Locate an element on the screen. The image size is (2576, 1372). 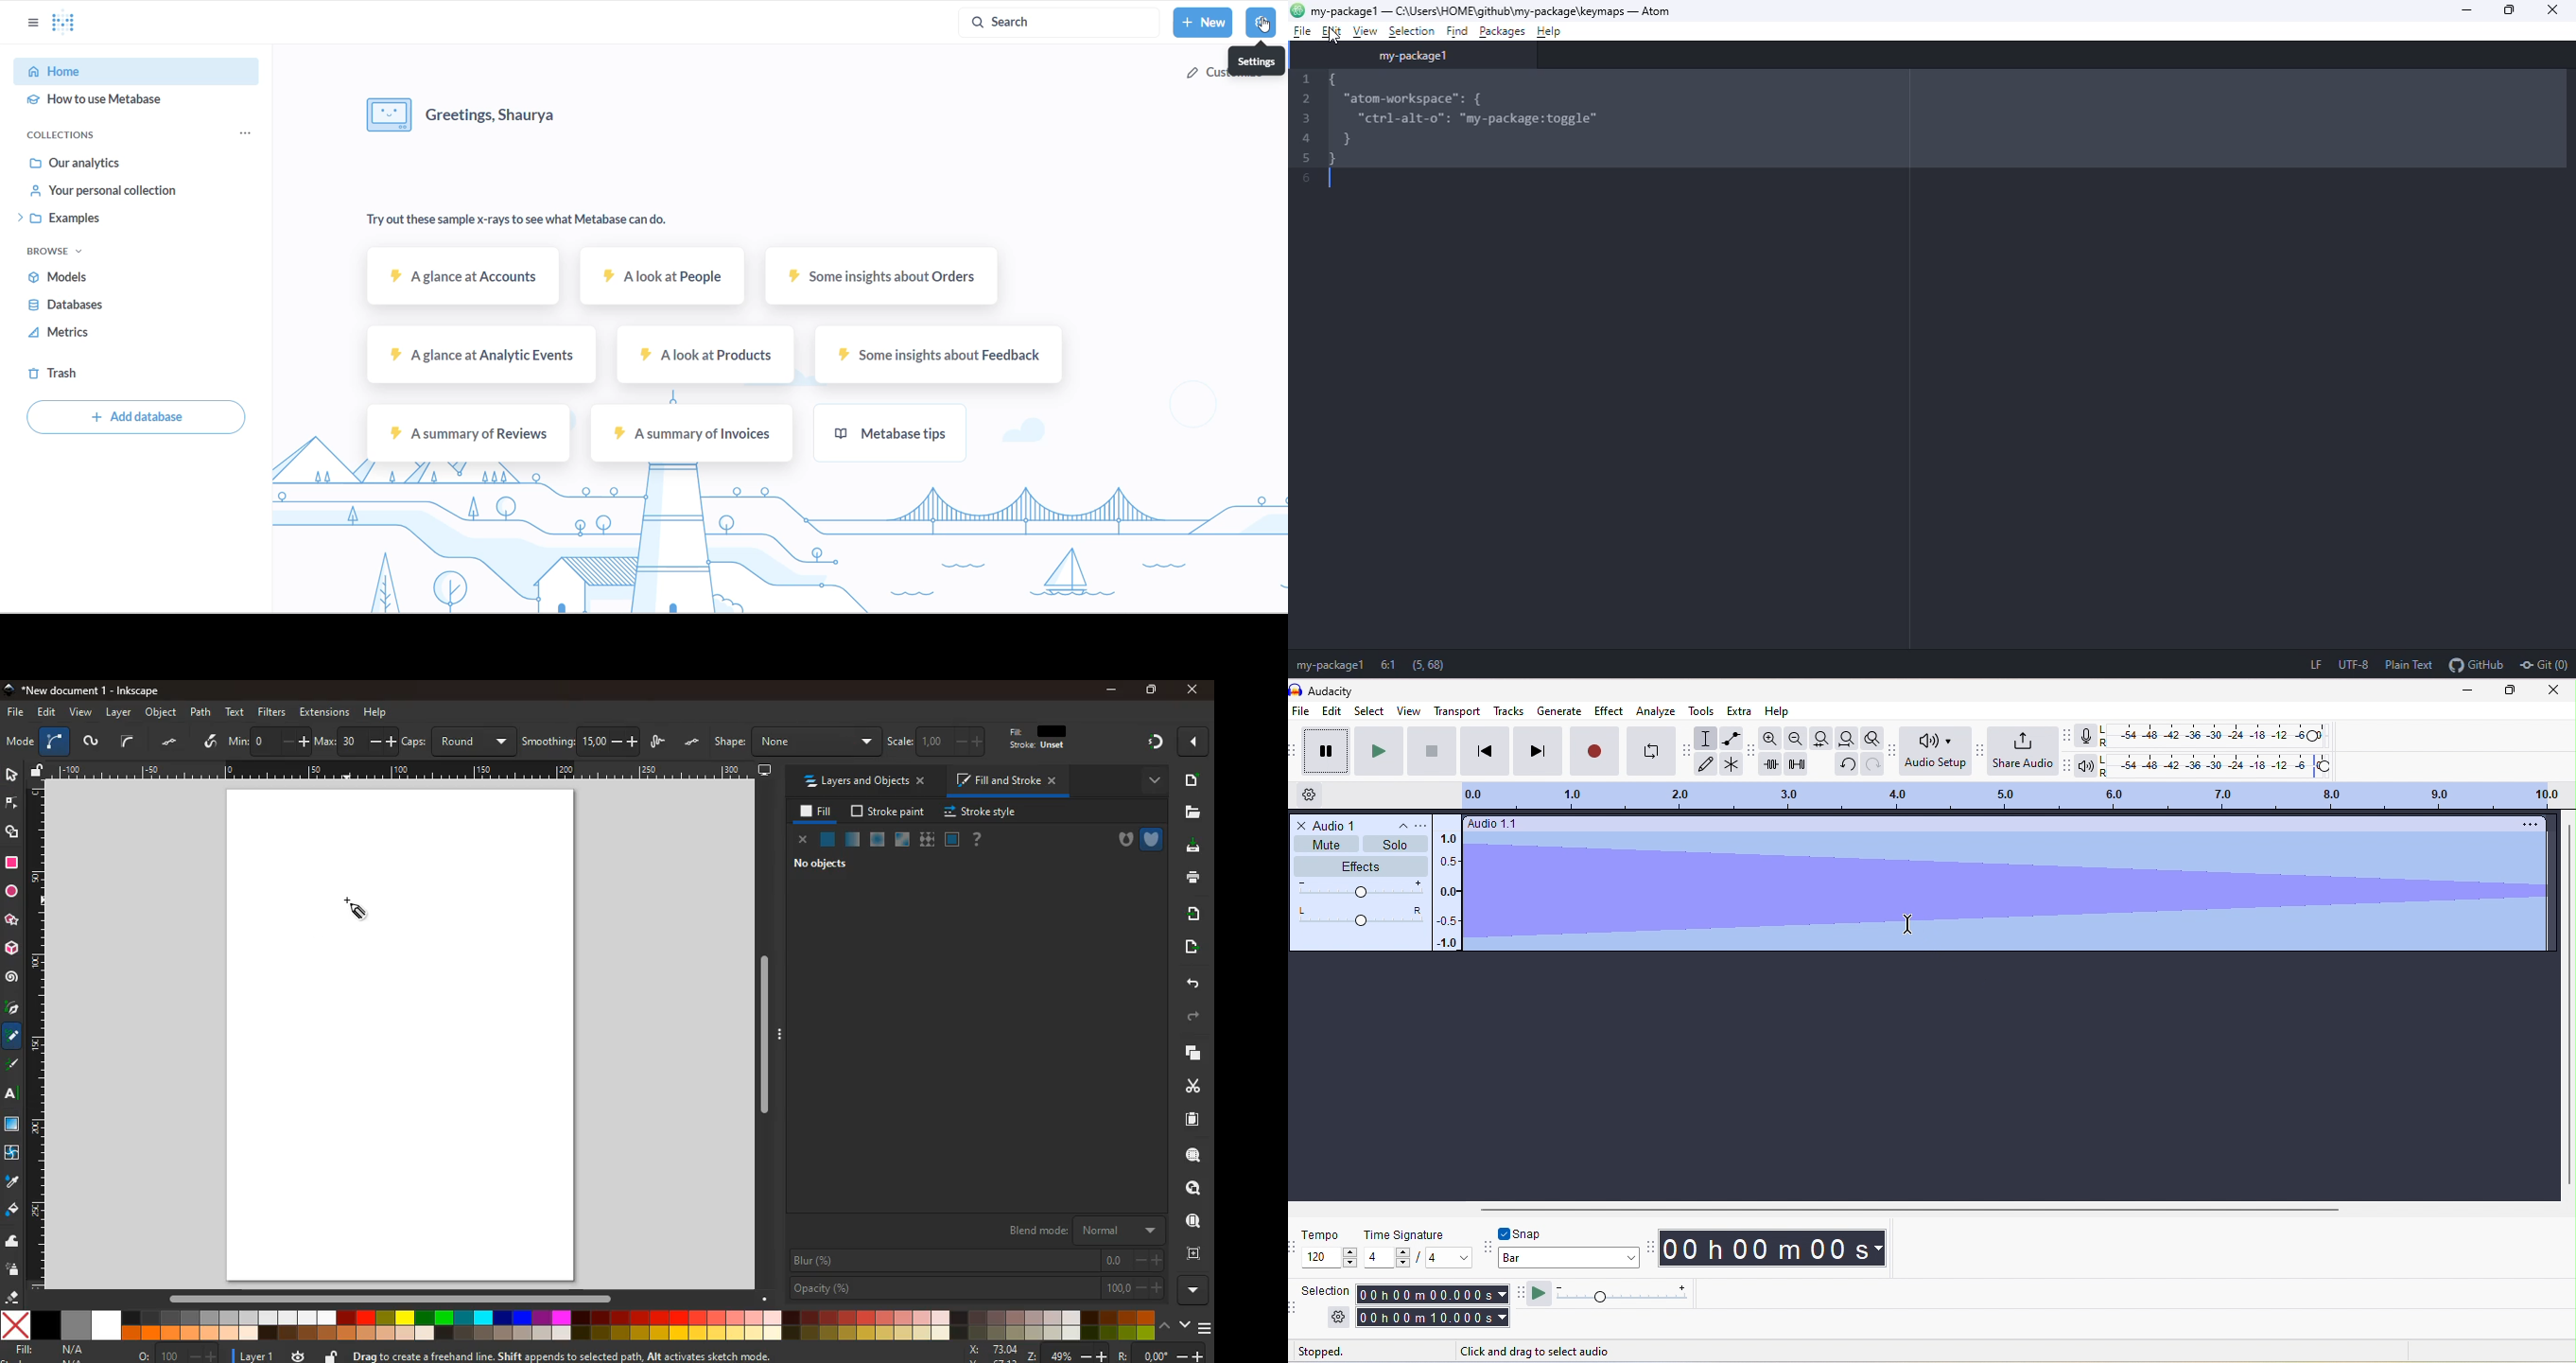
settings is located at coordinates (1338, 1317).